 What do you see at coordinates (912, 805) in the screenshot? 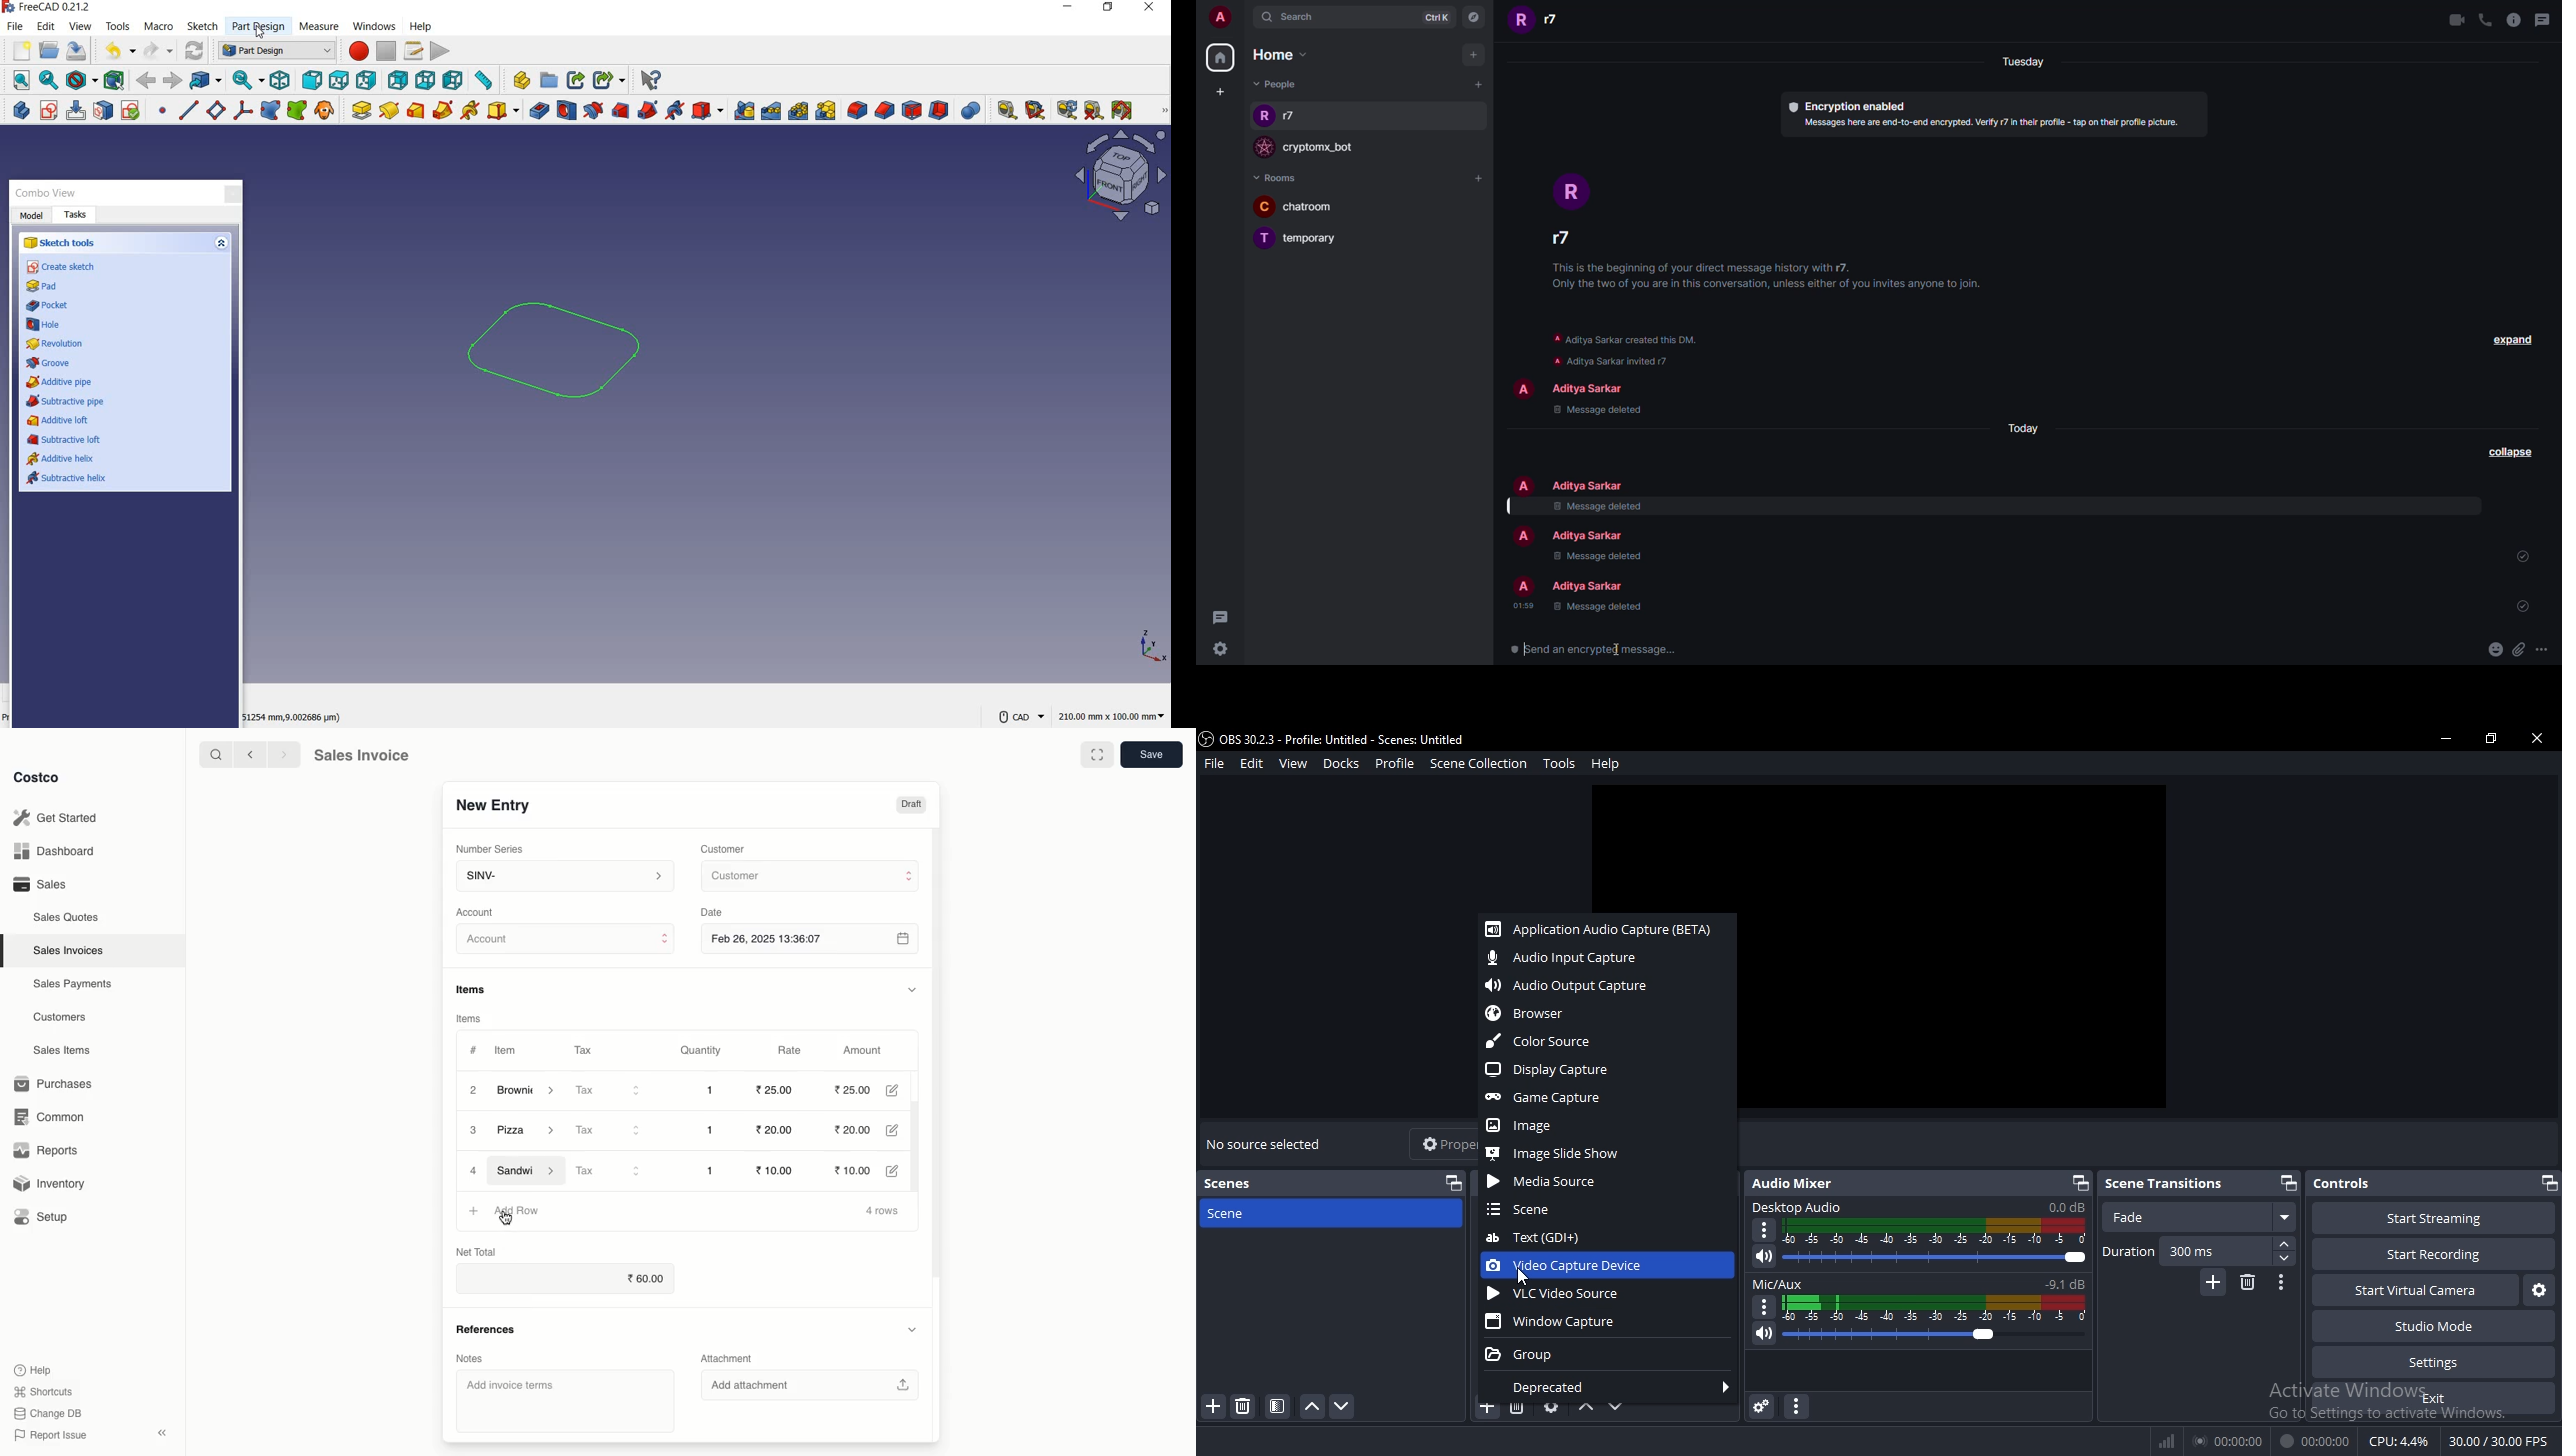
I see `Draft` at bounding box center [912, 805].